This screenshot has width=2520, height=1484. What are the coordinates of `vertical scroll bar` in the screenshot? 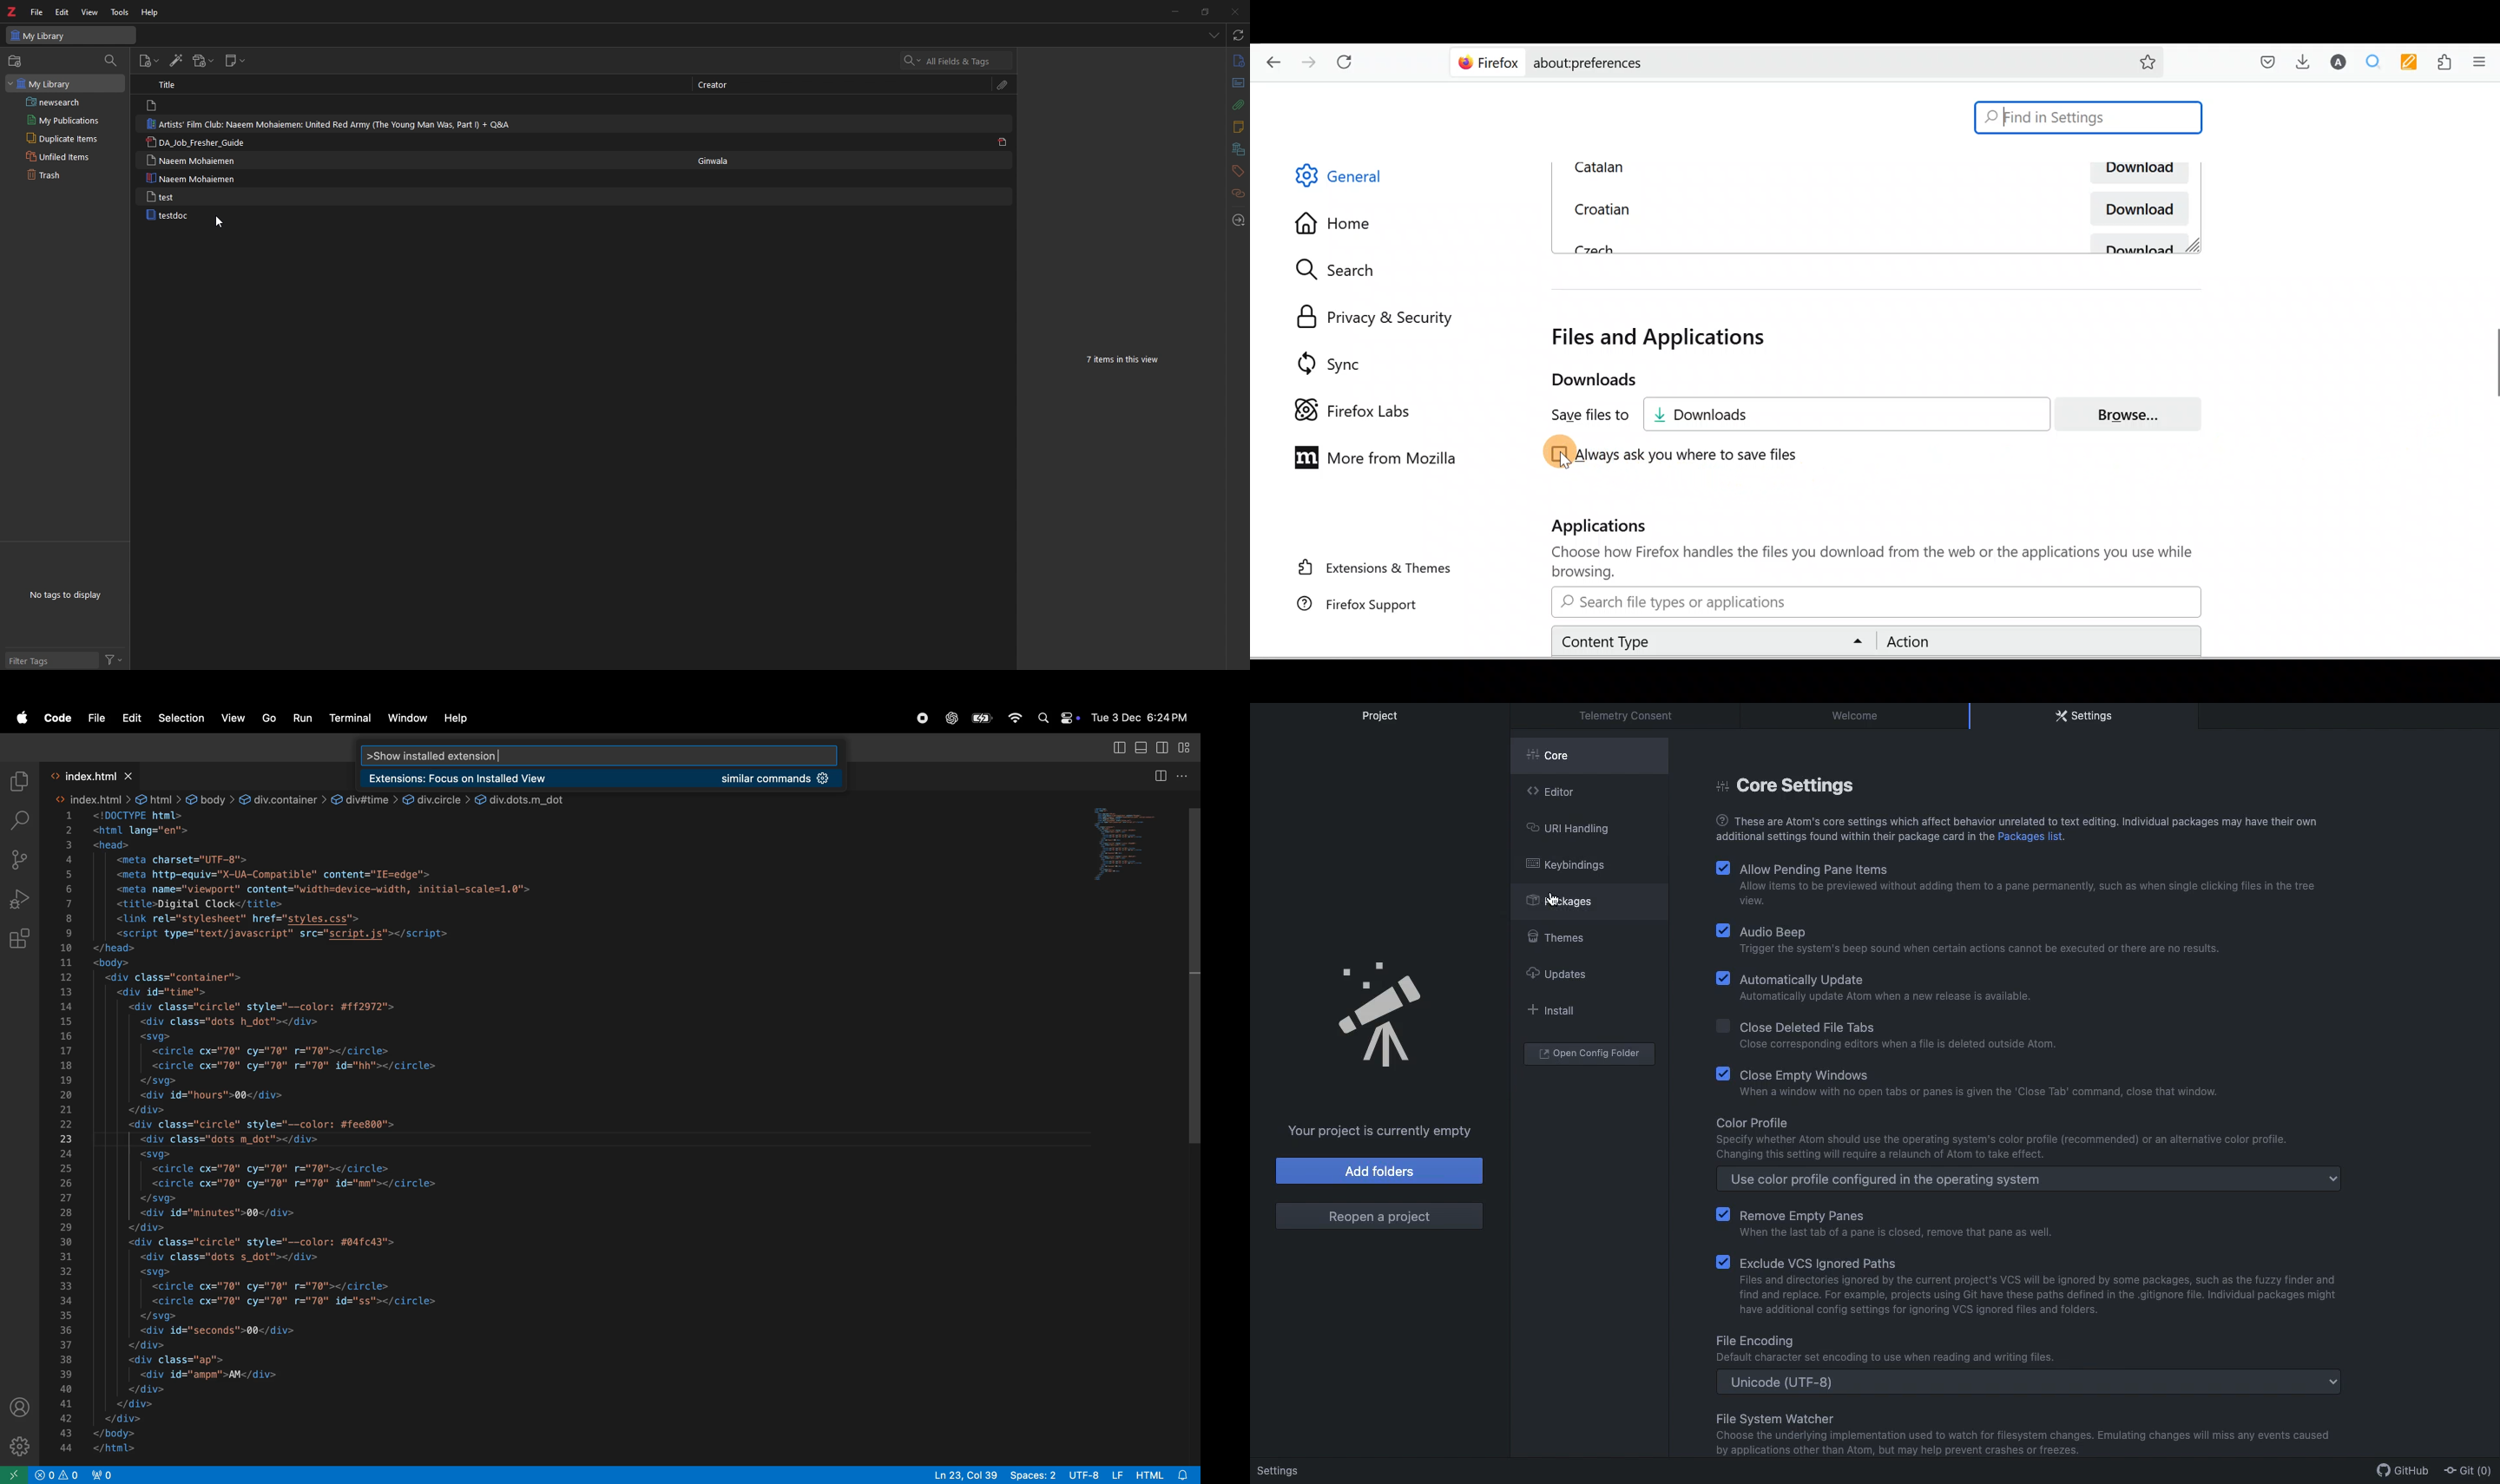 It's located at (1189, 982).